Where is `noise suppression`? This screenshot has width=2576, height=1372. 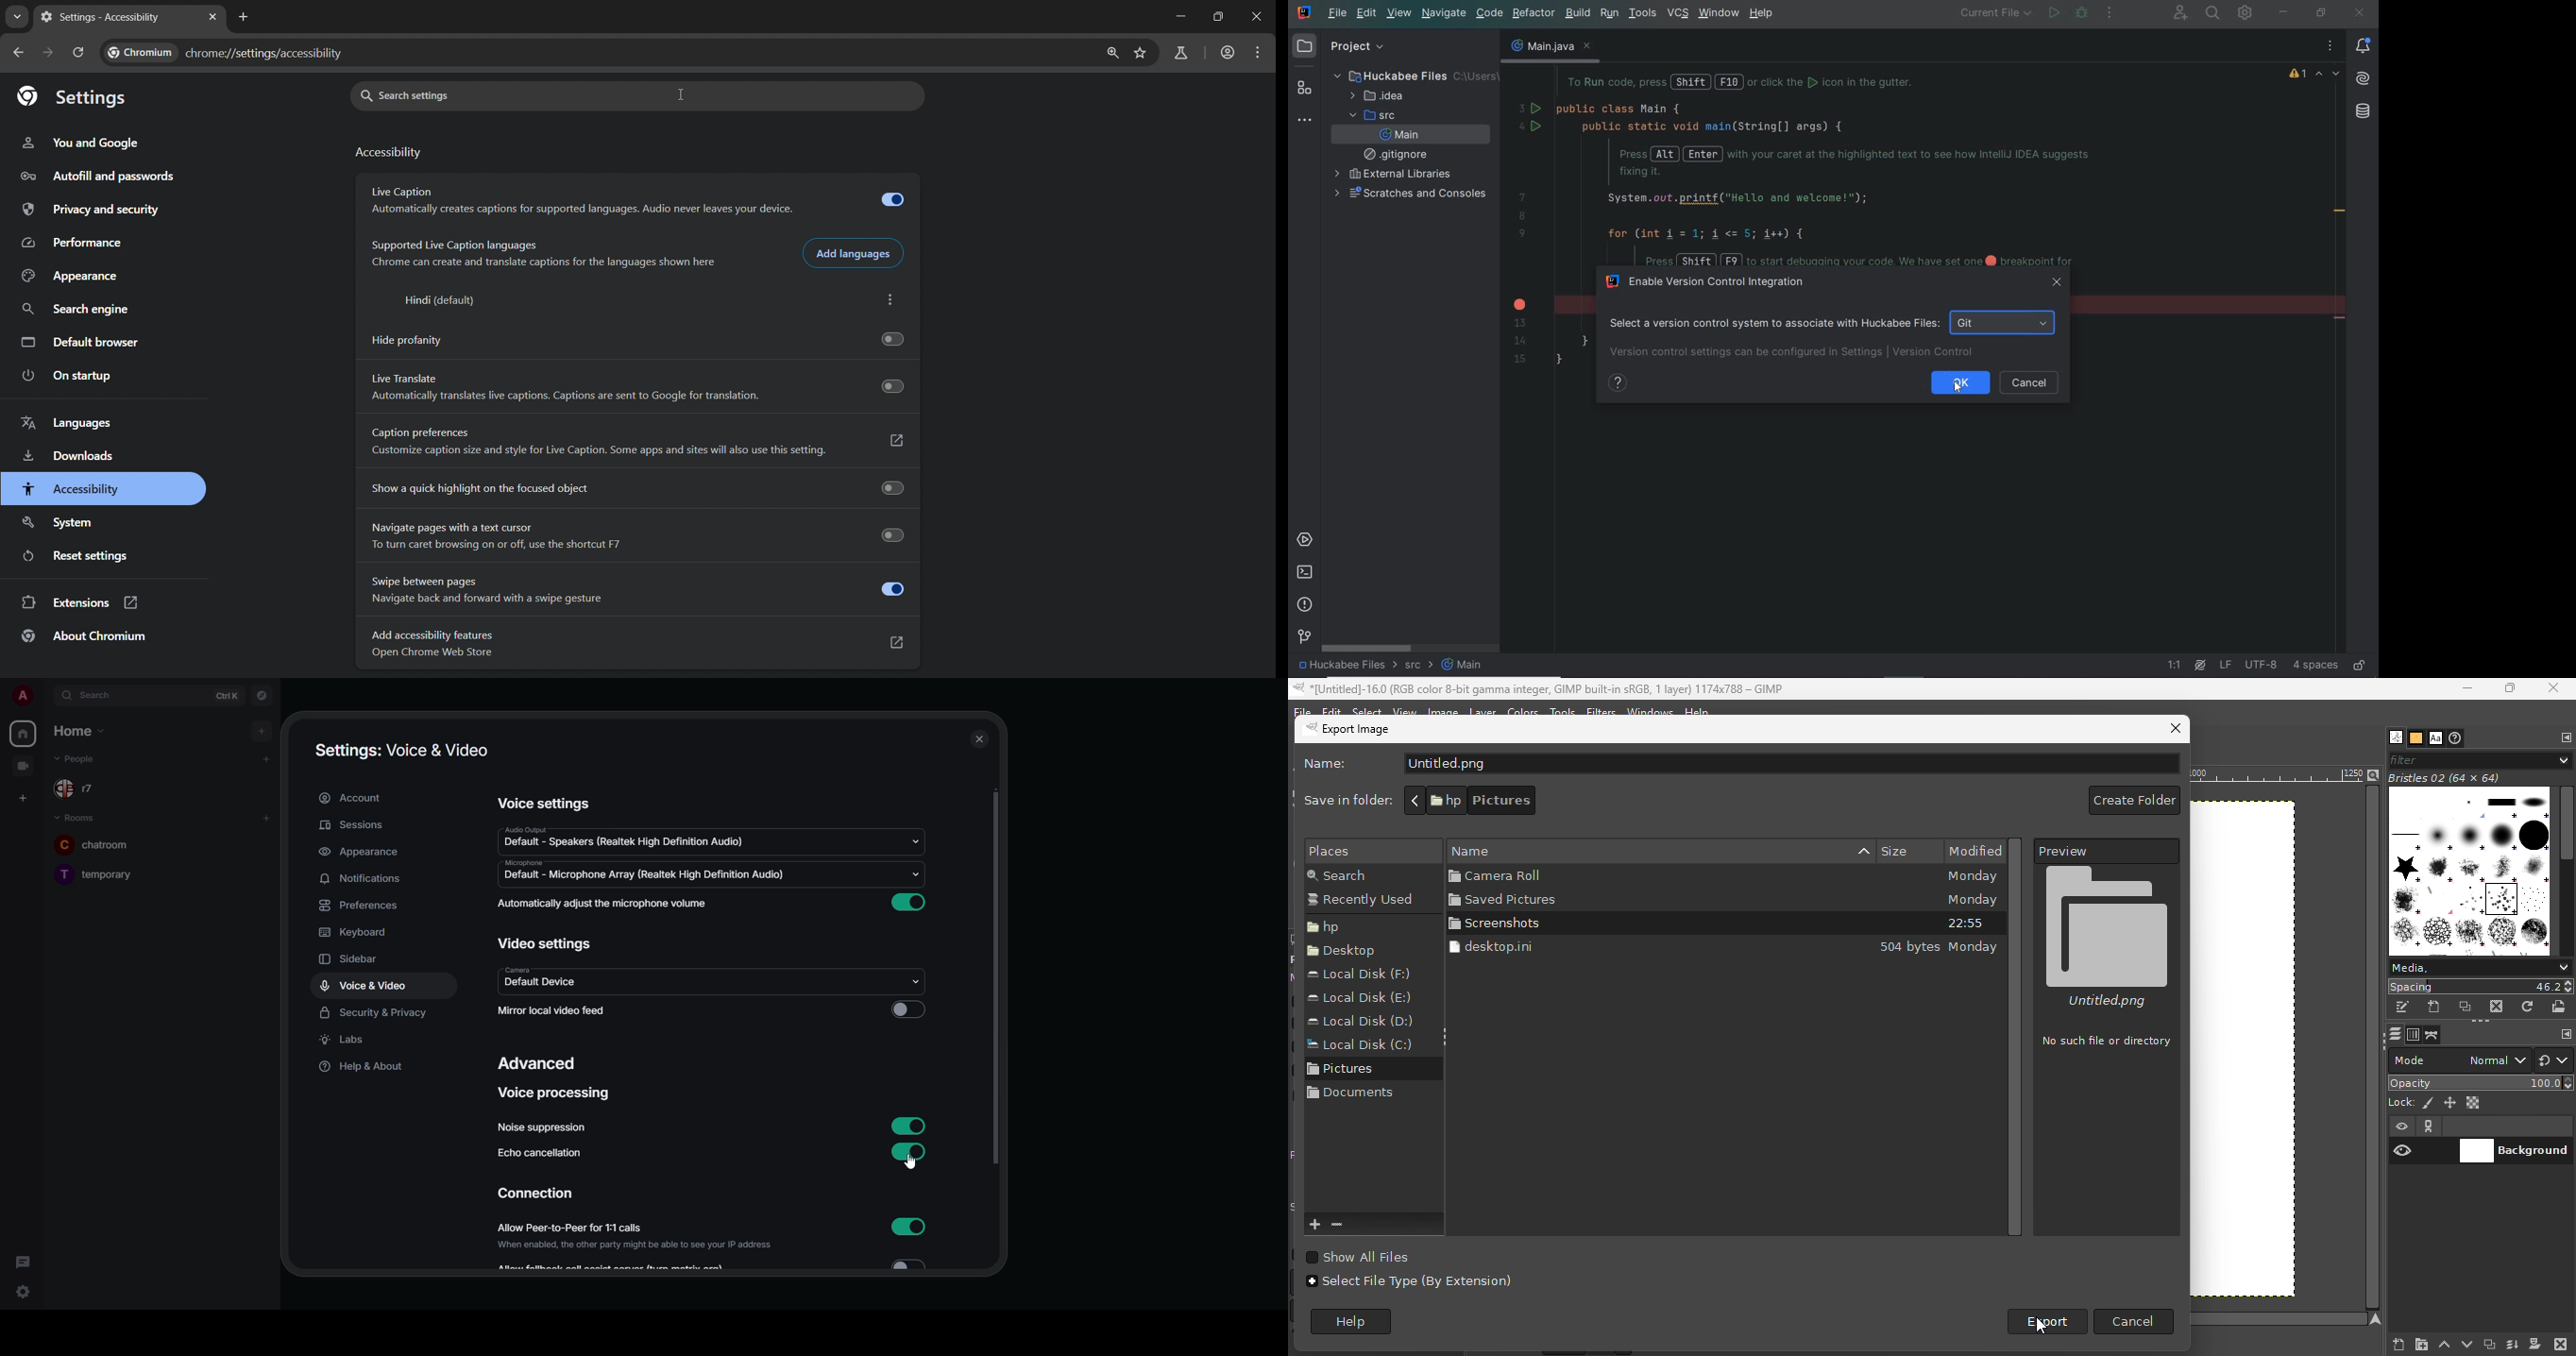 noise suppression is located at coordinates (544, 1127).